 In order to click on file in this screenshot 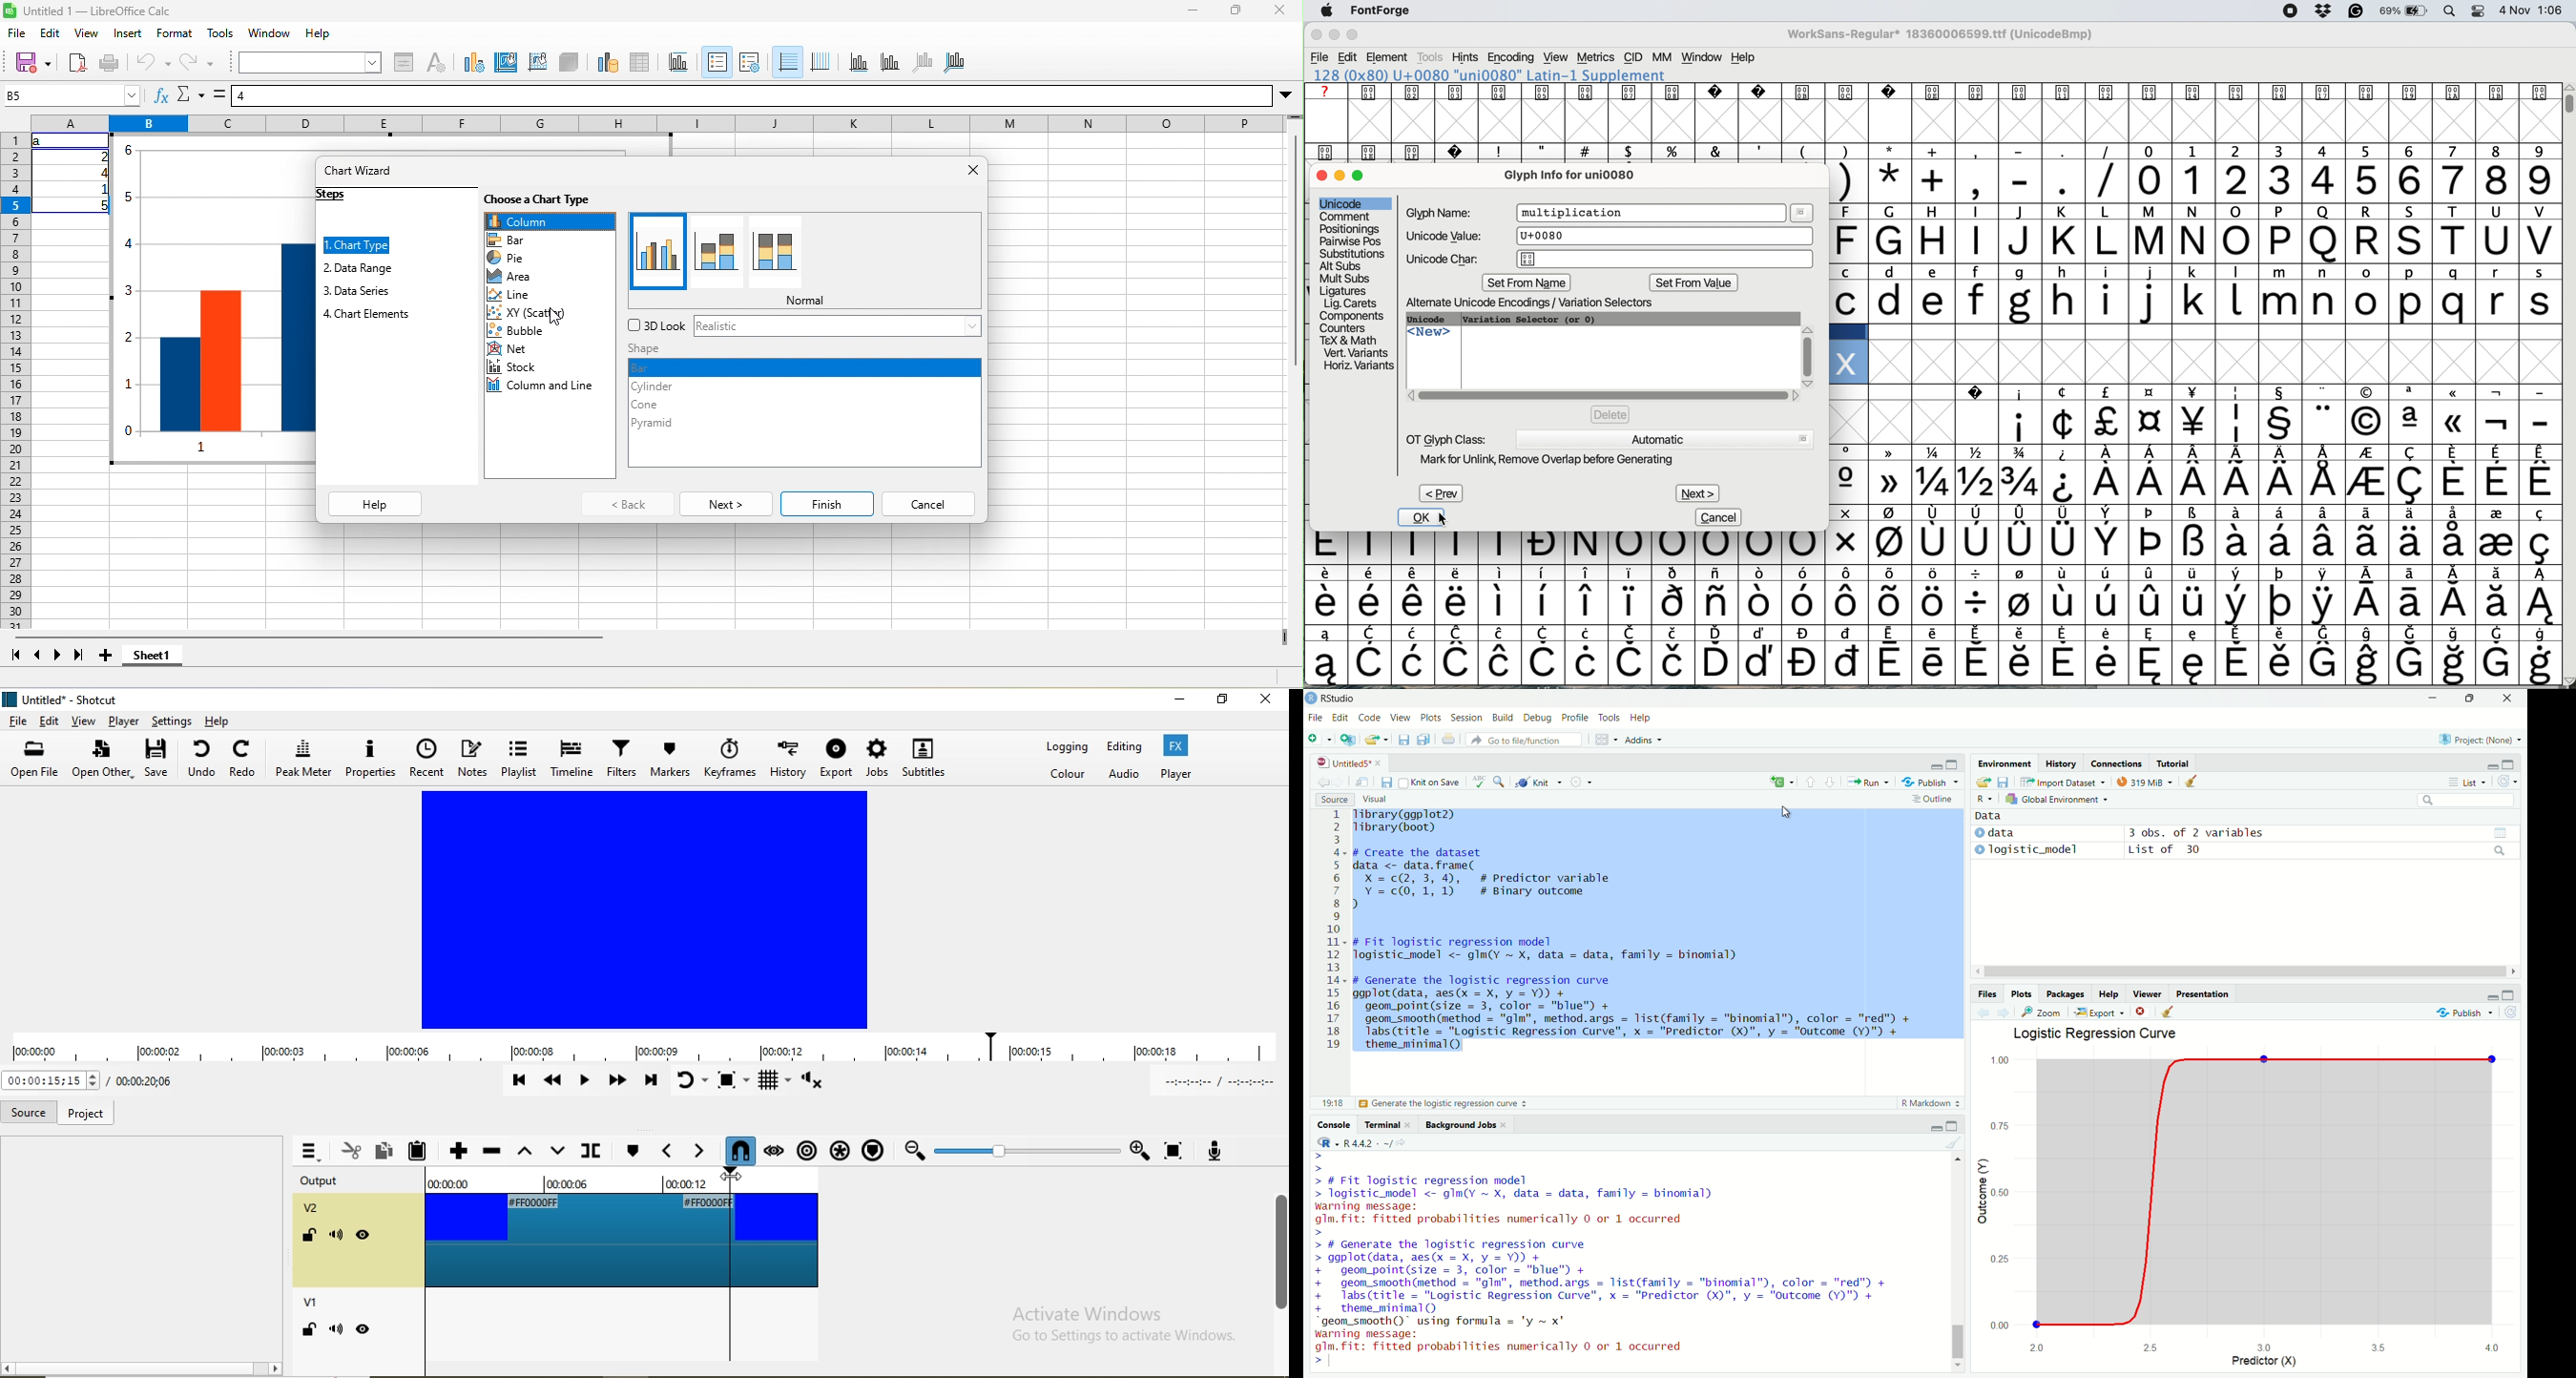, I will do `click(17, 33)`.